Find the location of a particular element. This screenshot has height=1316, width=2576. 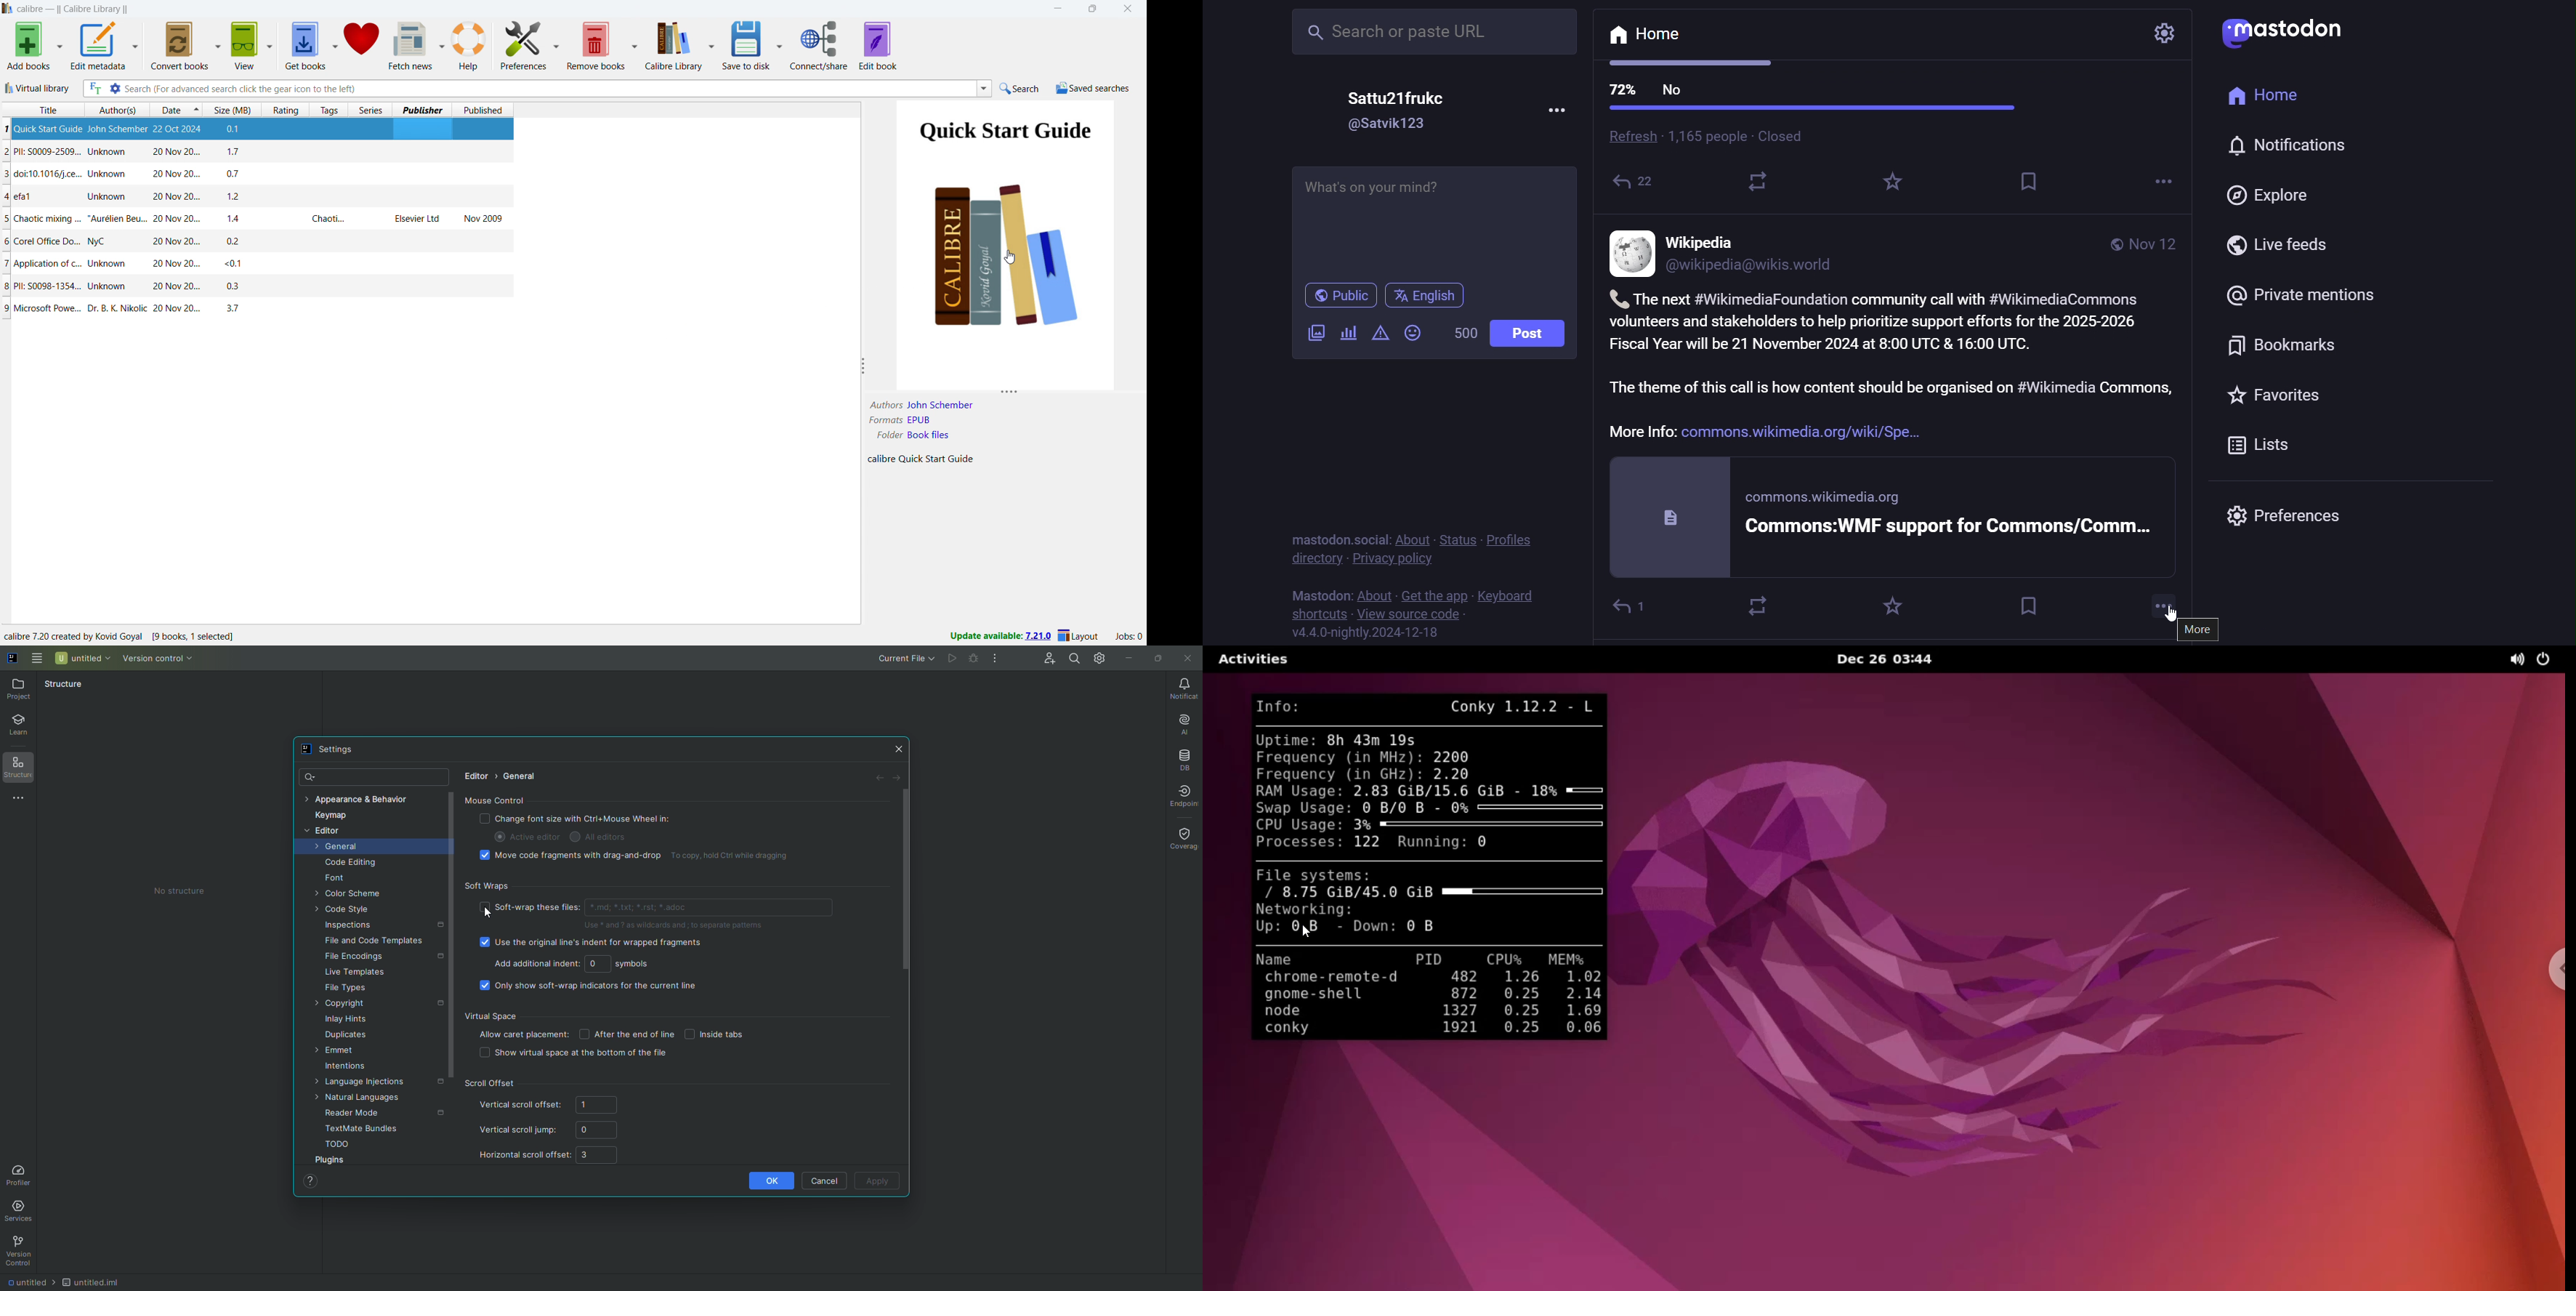

Soft wrap files is located at coordinates (660, 909).